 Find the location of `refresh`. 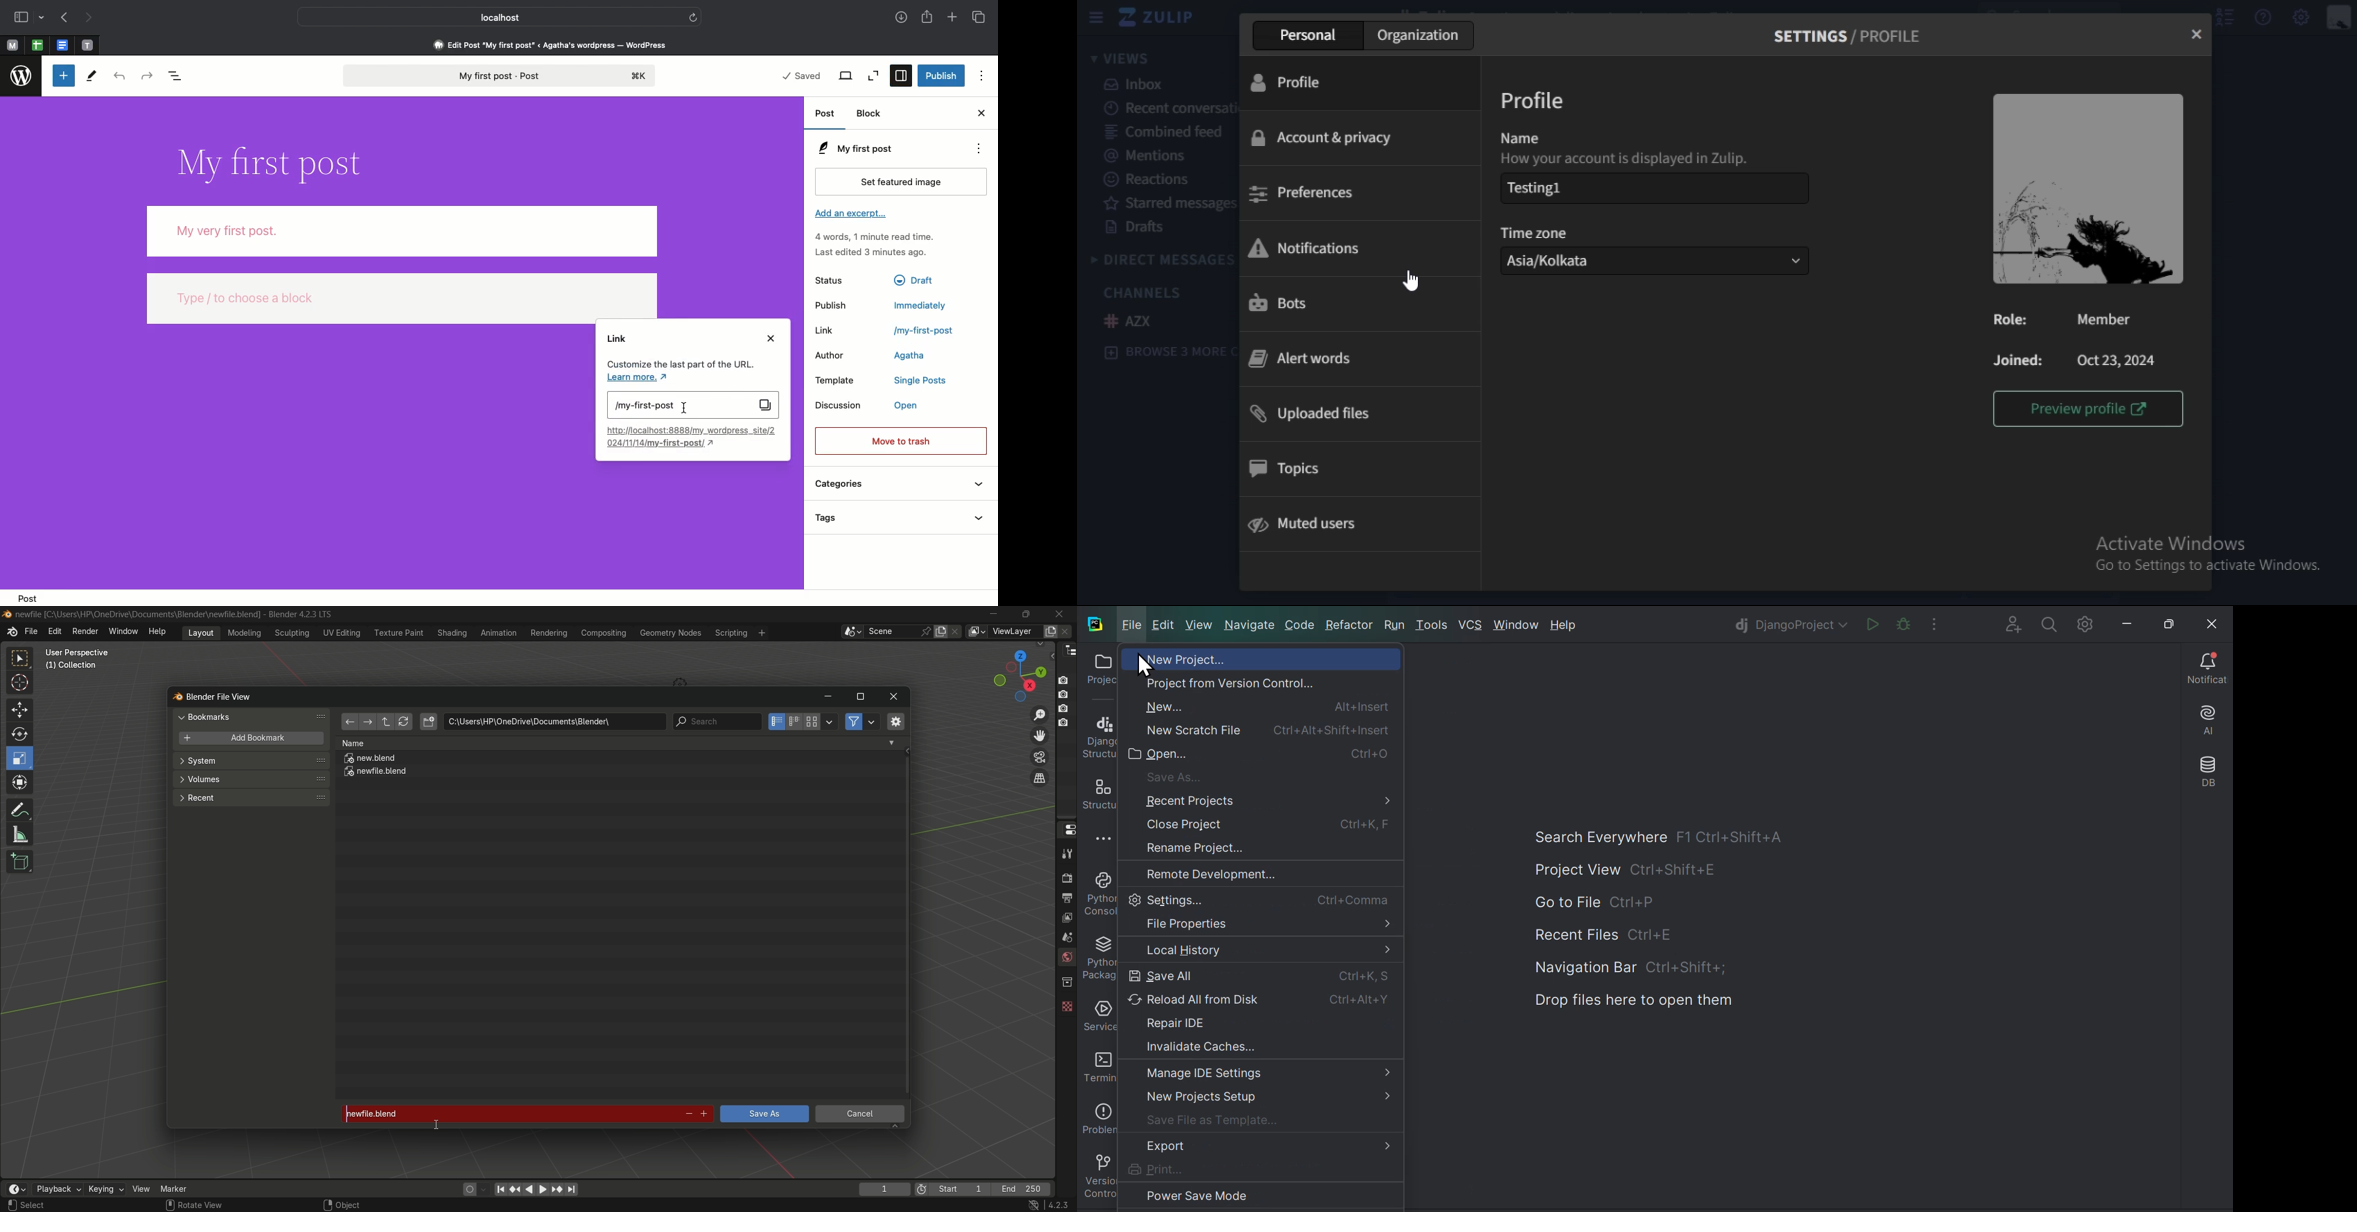

refresh is located at coordinates (695, 17).